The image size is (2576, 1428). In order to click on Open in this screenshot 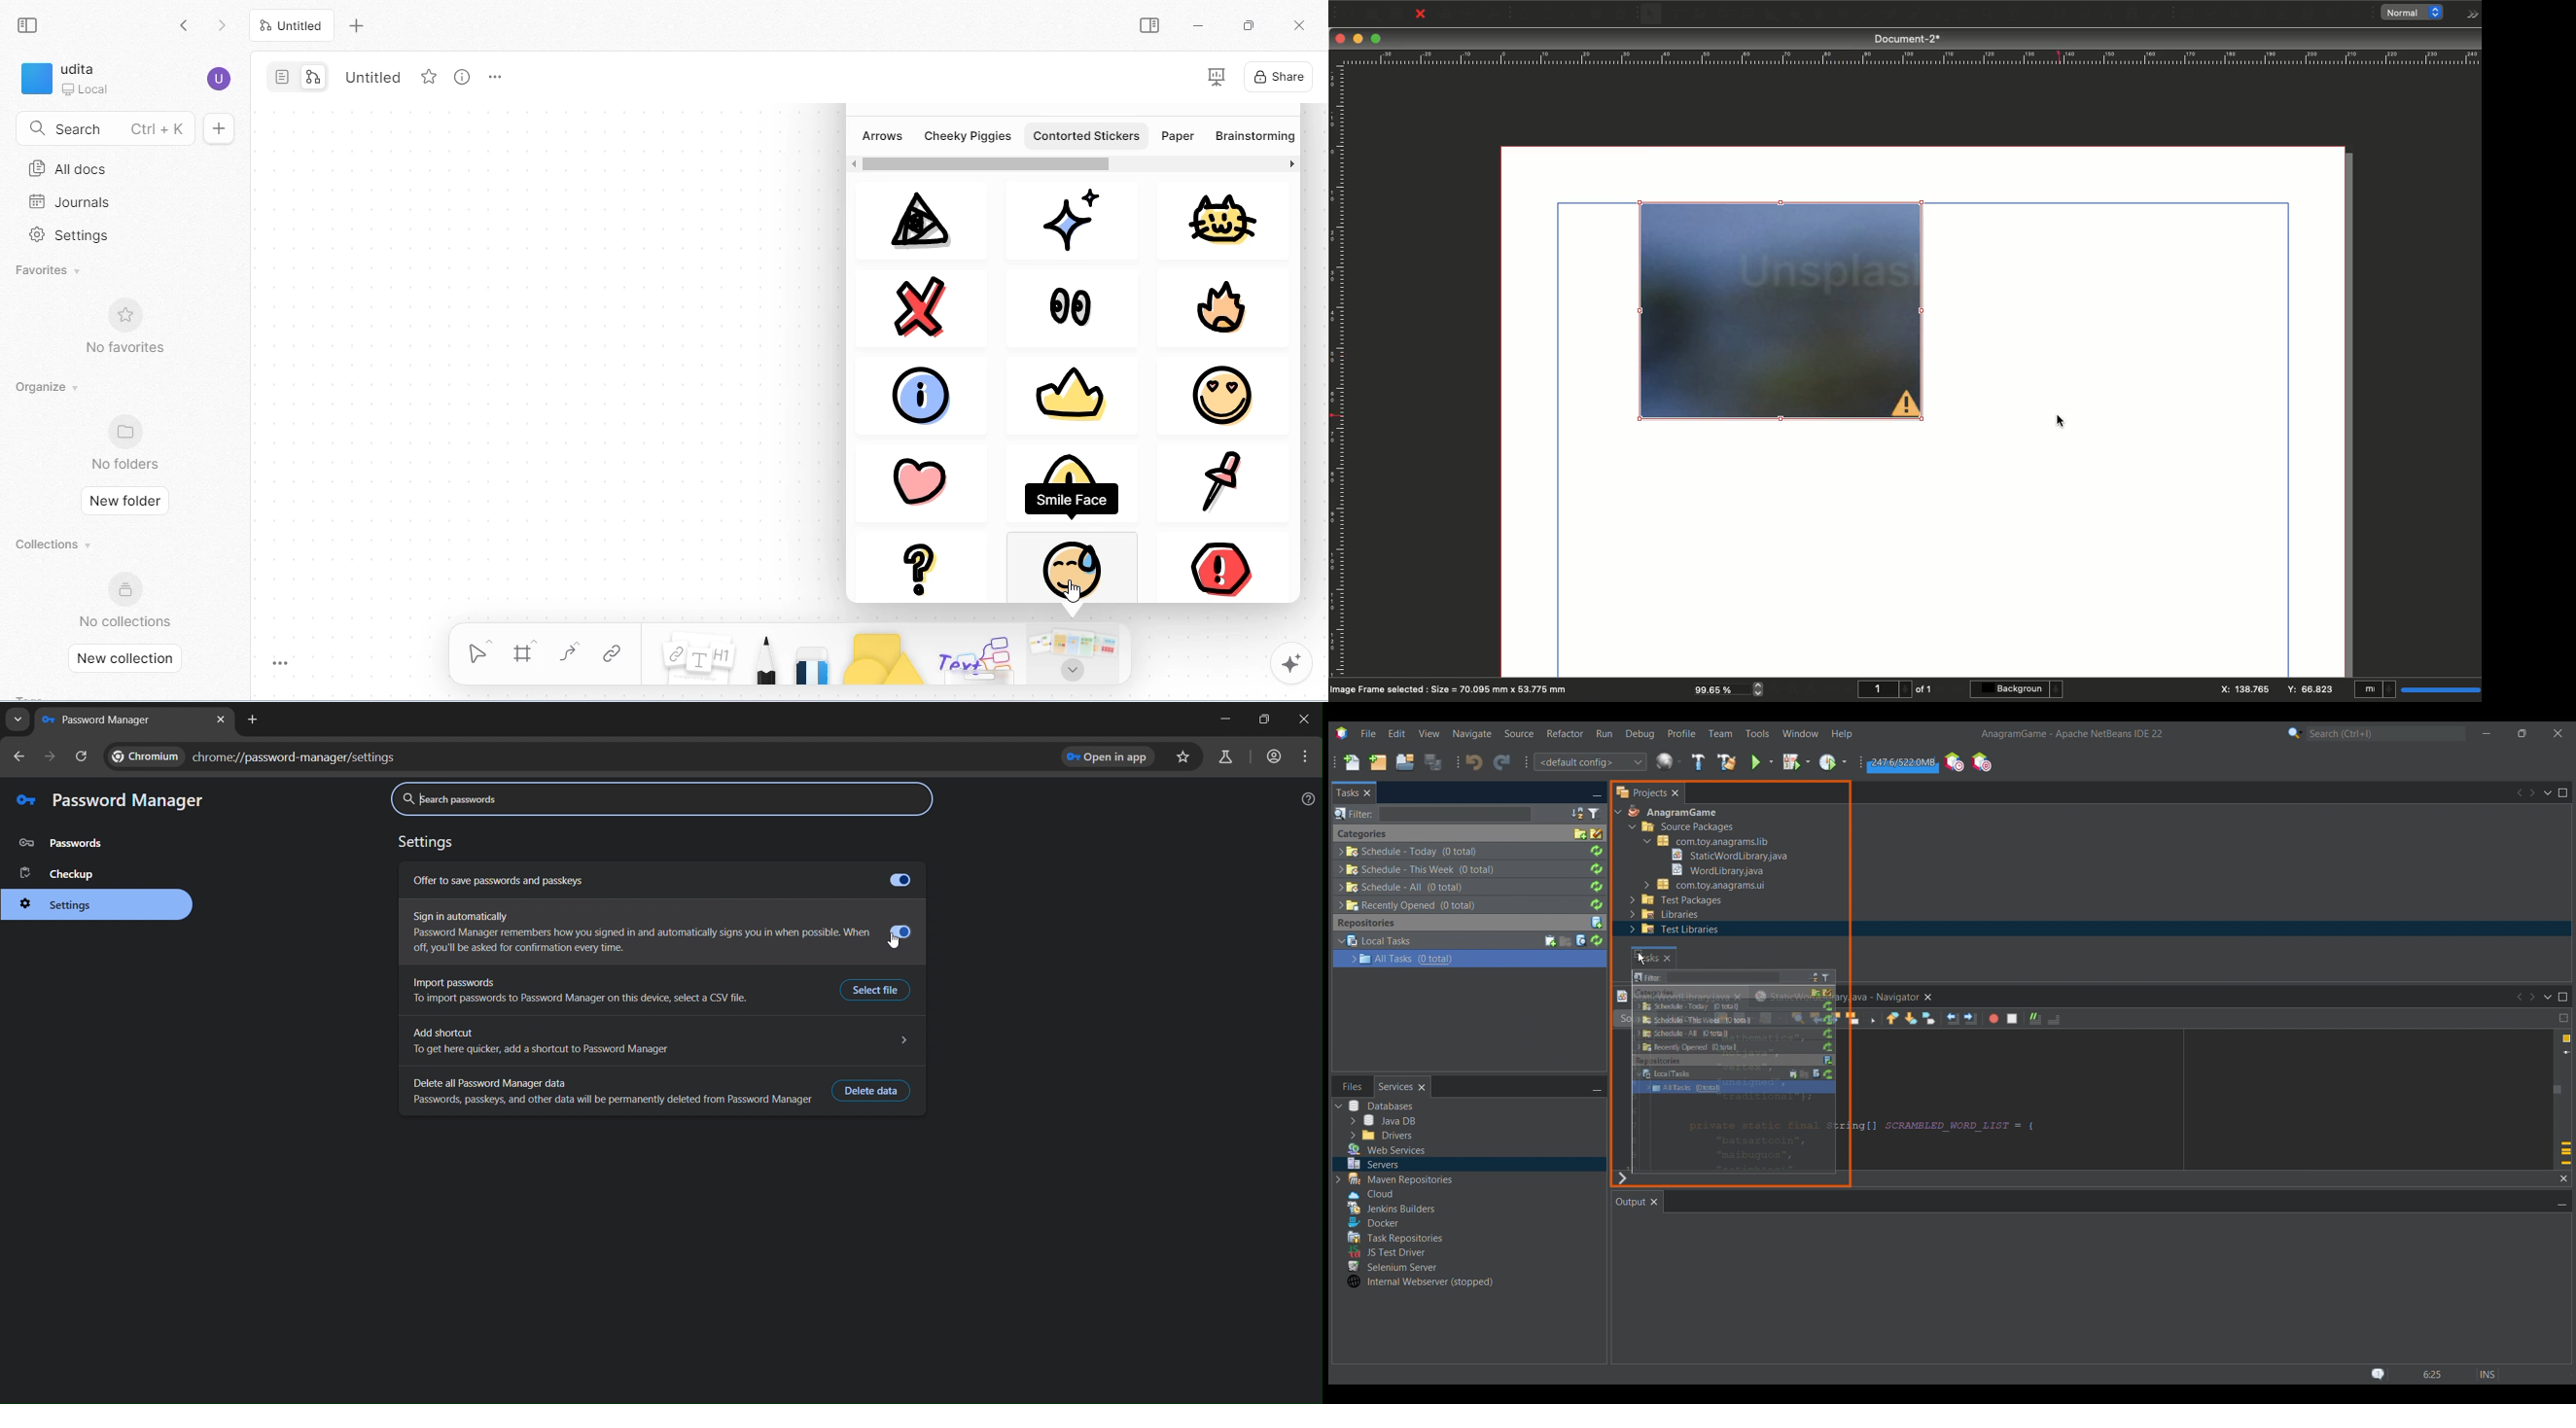, I will do `click(1371, 14)`.